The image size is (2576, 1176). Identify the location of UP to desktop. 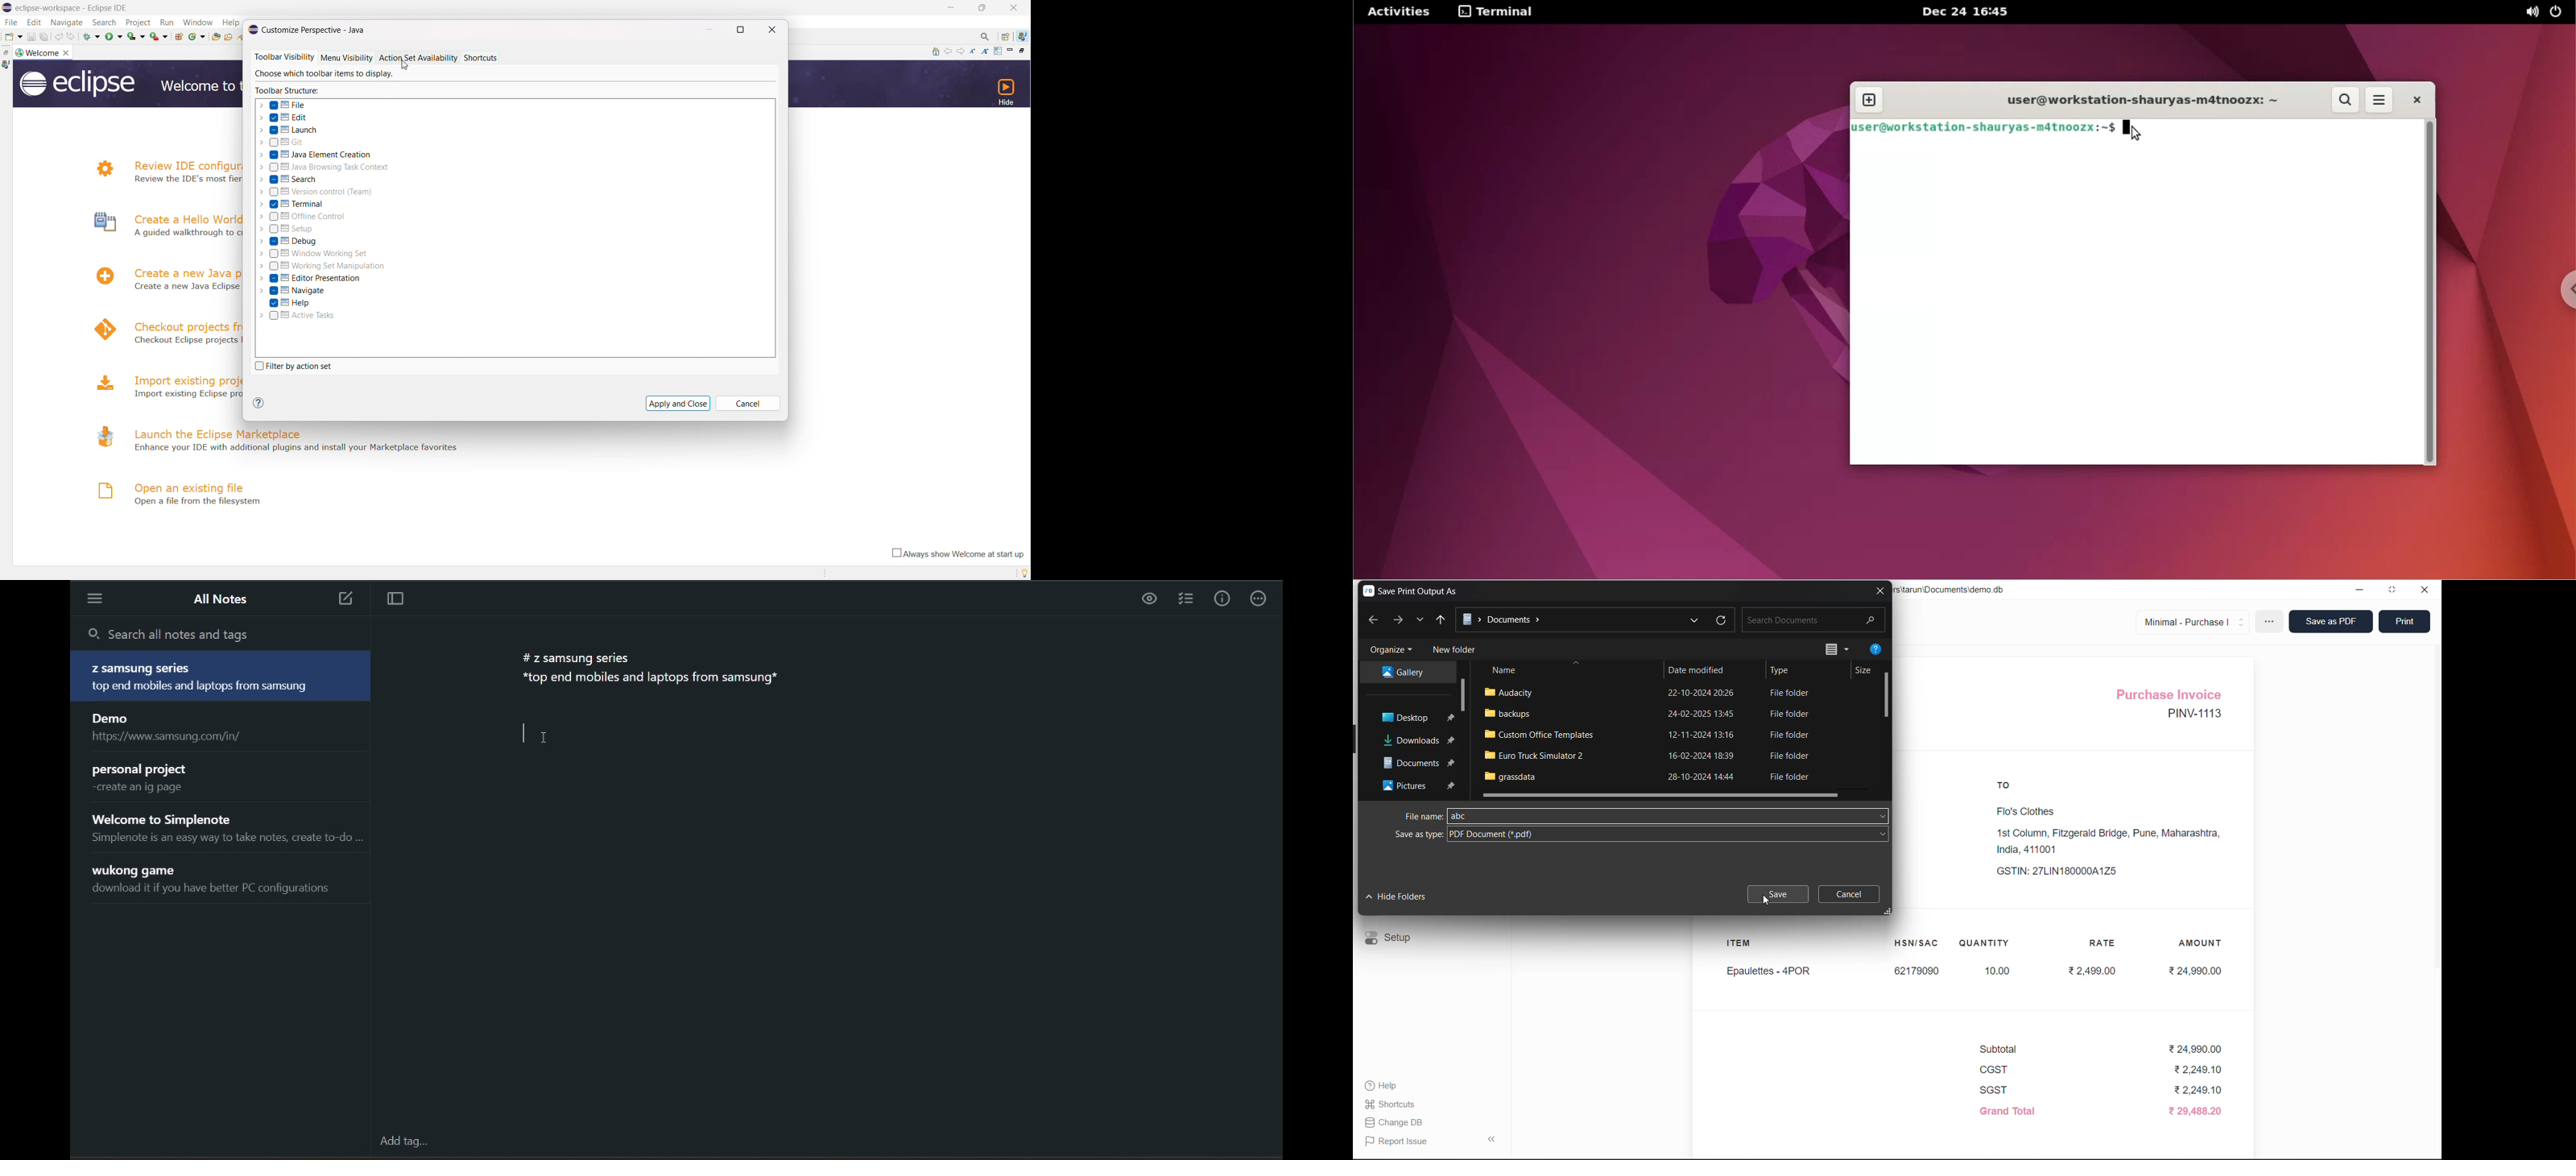
(1444, 619).